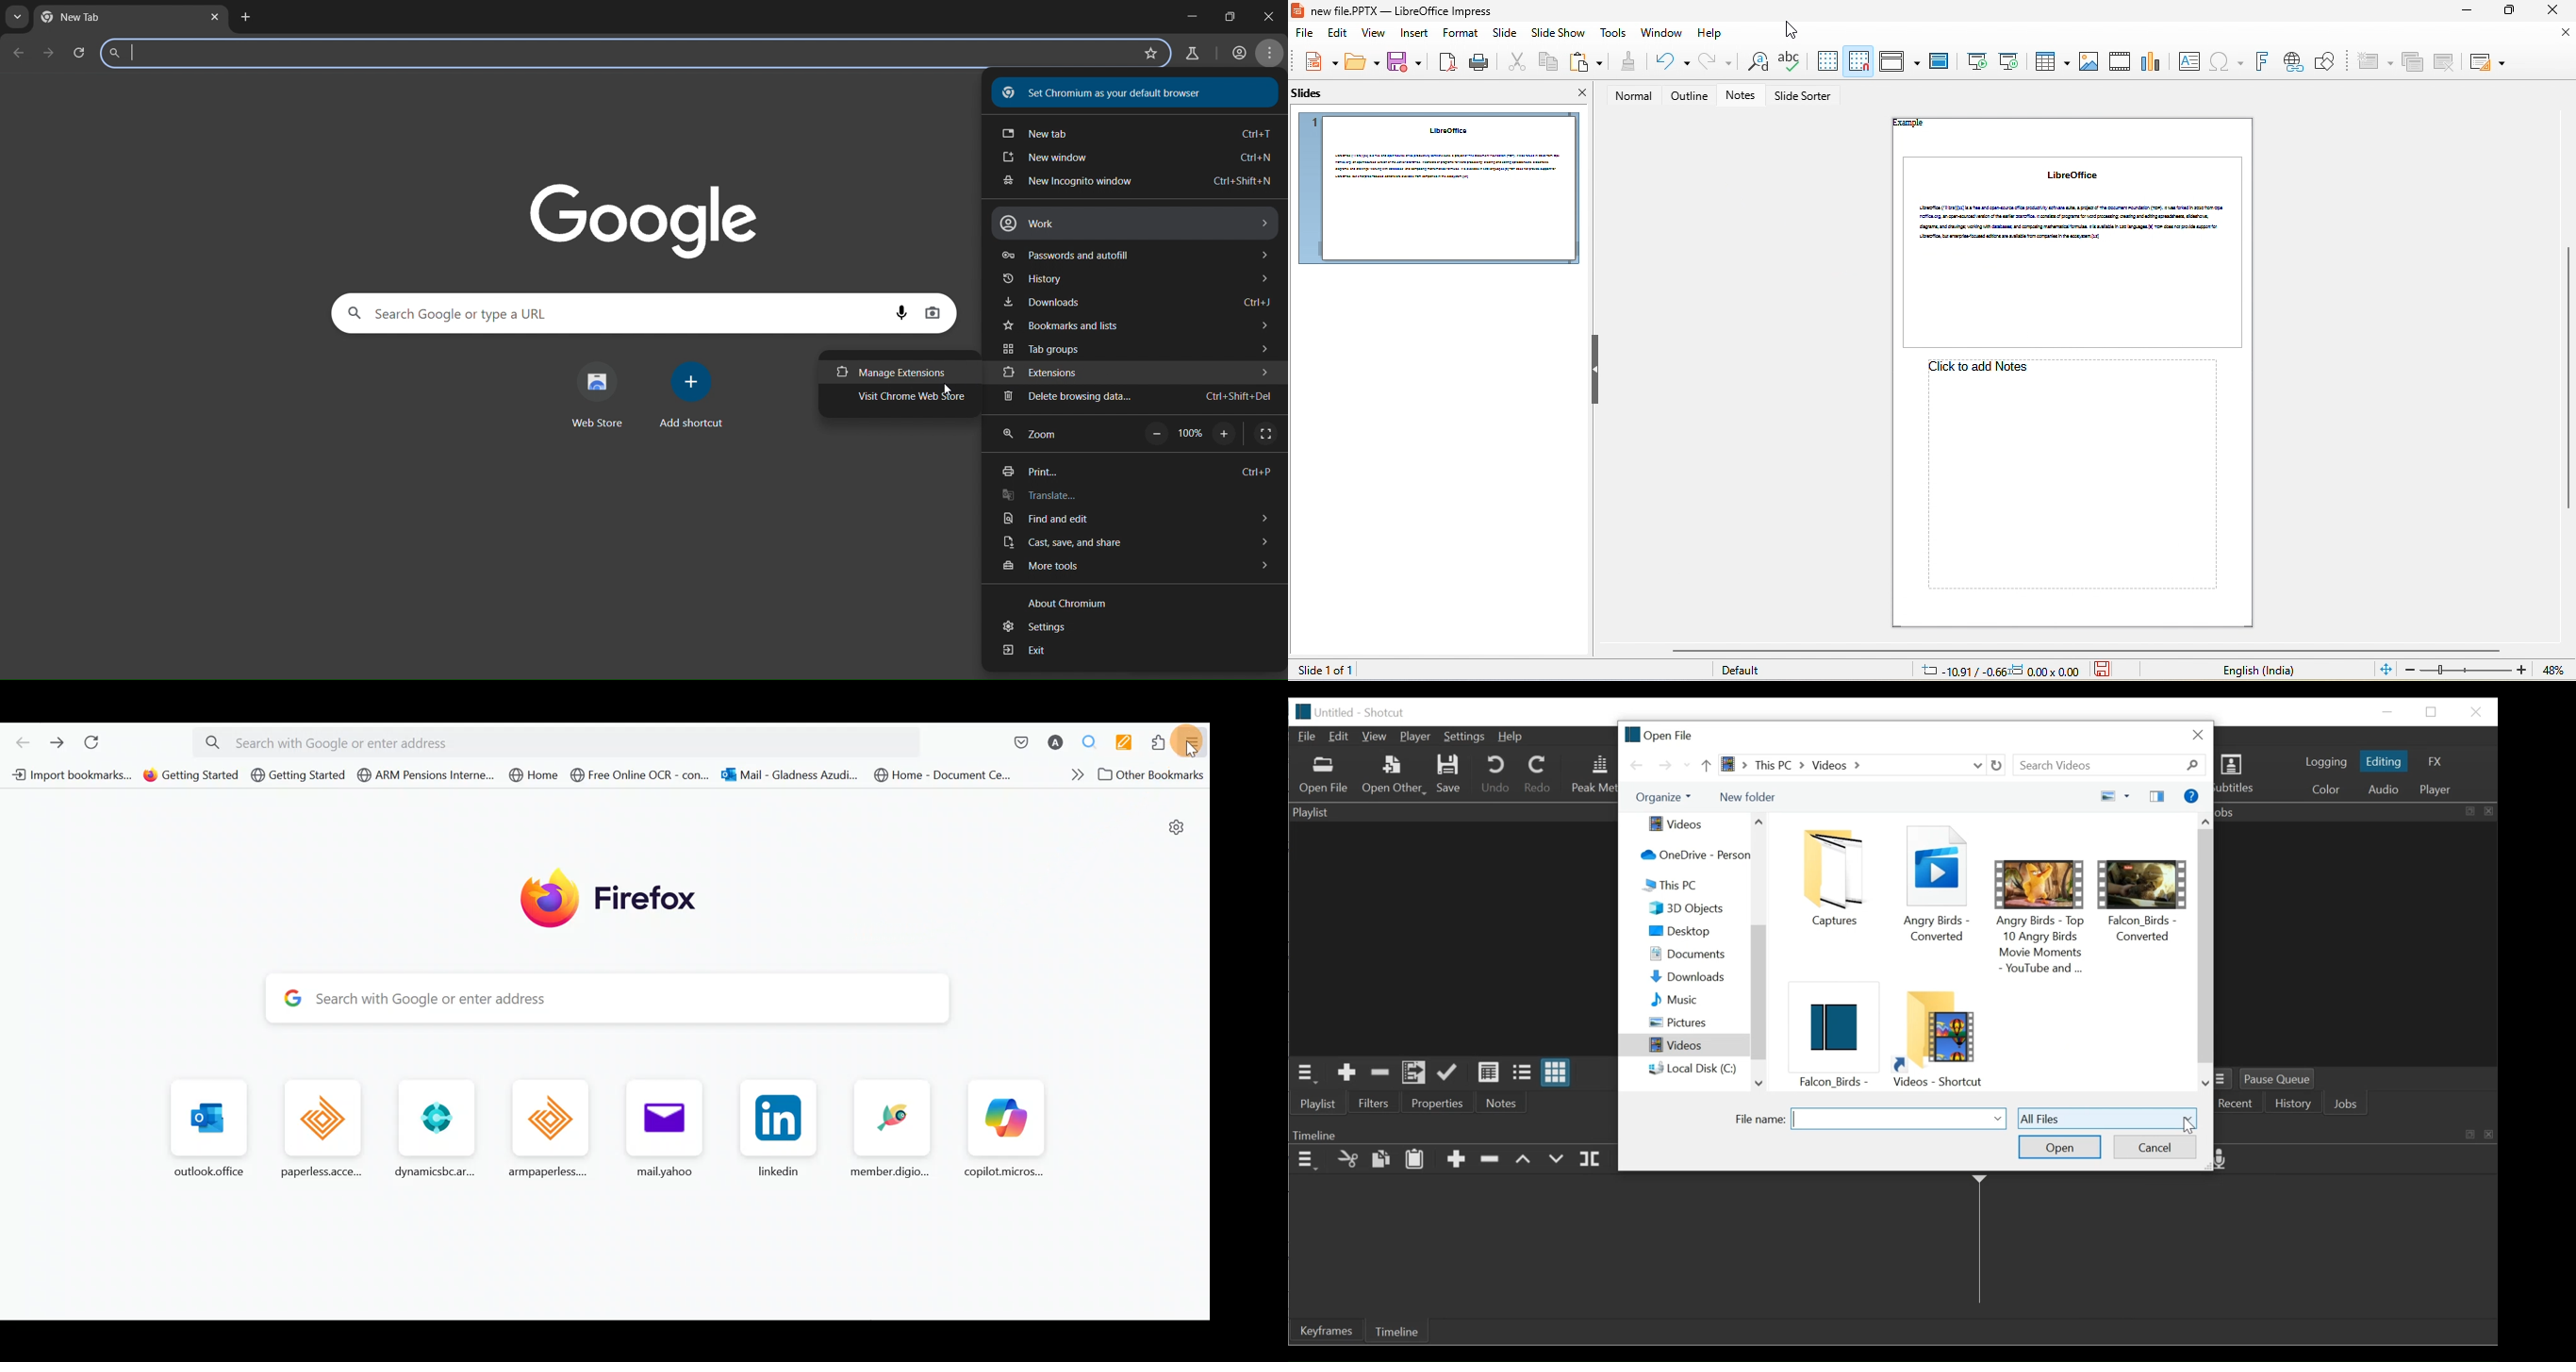  I want to click on Add the Source to the playlist, so click(1347, 1073).